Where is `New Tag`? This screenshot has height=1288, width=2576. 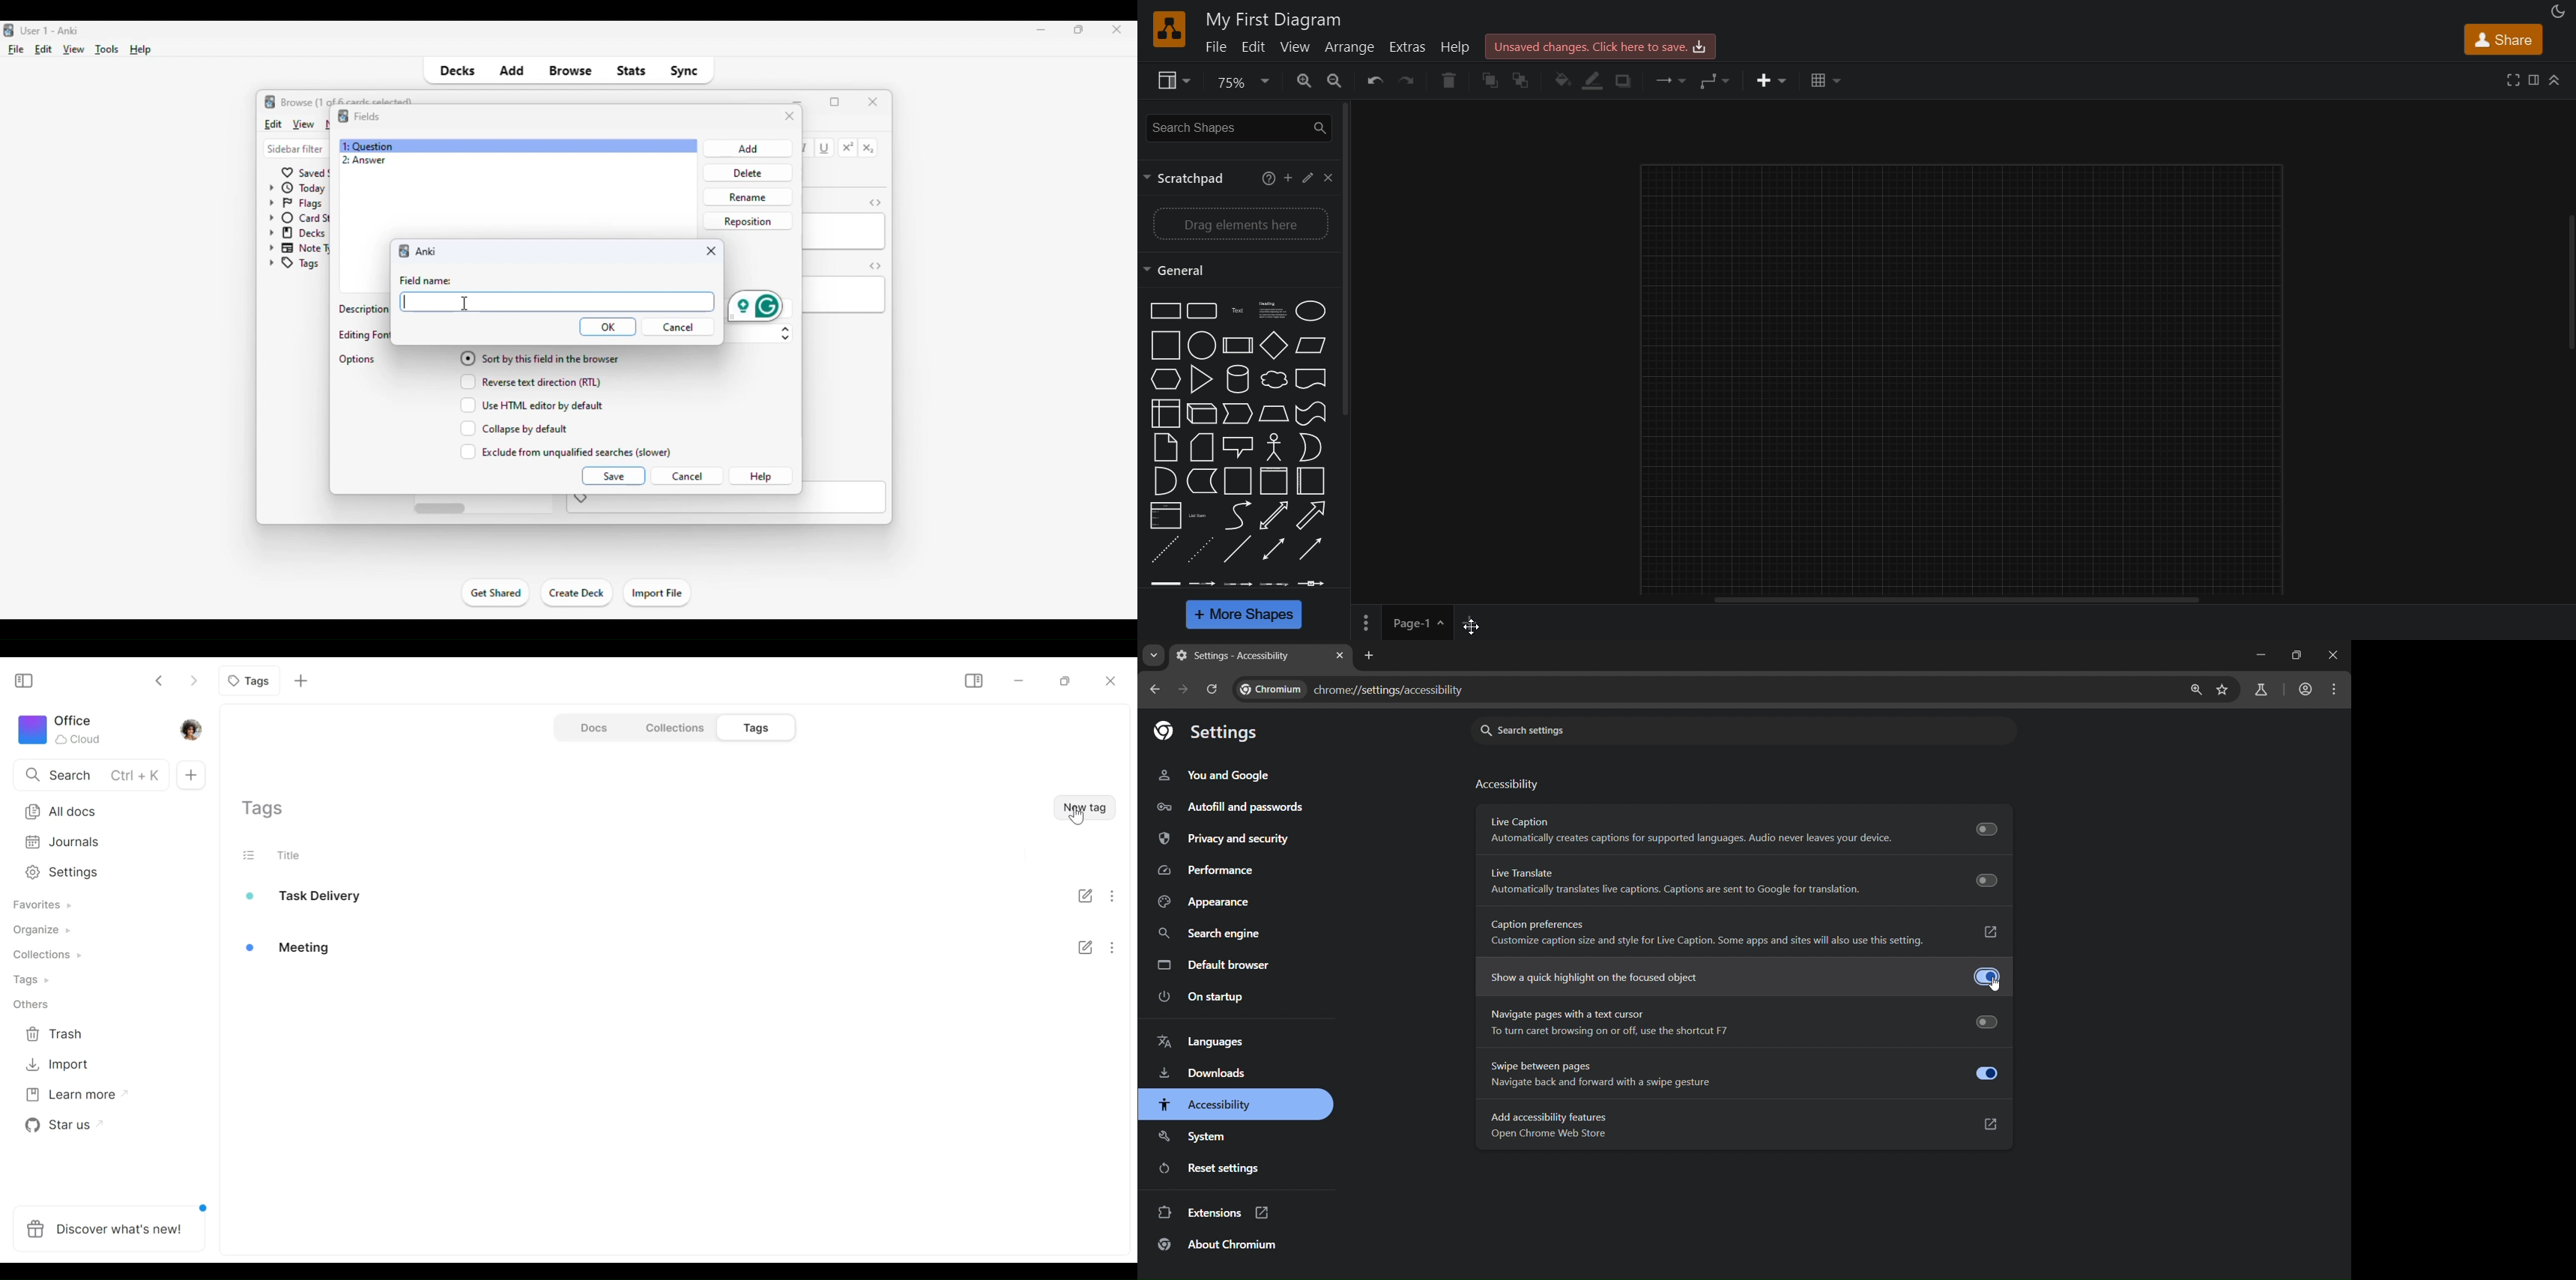
New Tag is located at coordinates (1083, 807).